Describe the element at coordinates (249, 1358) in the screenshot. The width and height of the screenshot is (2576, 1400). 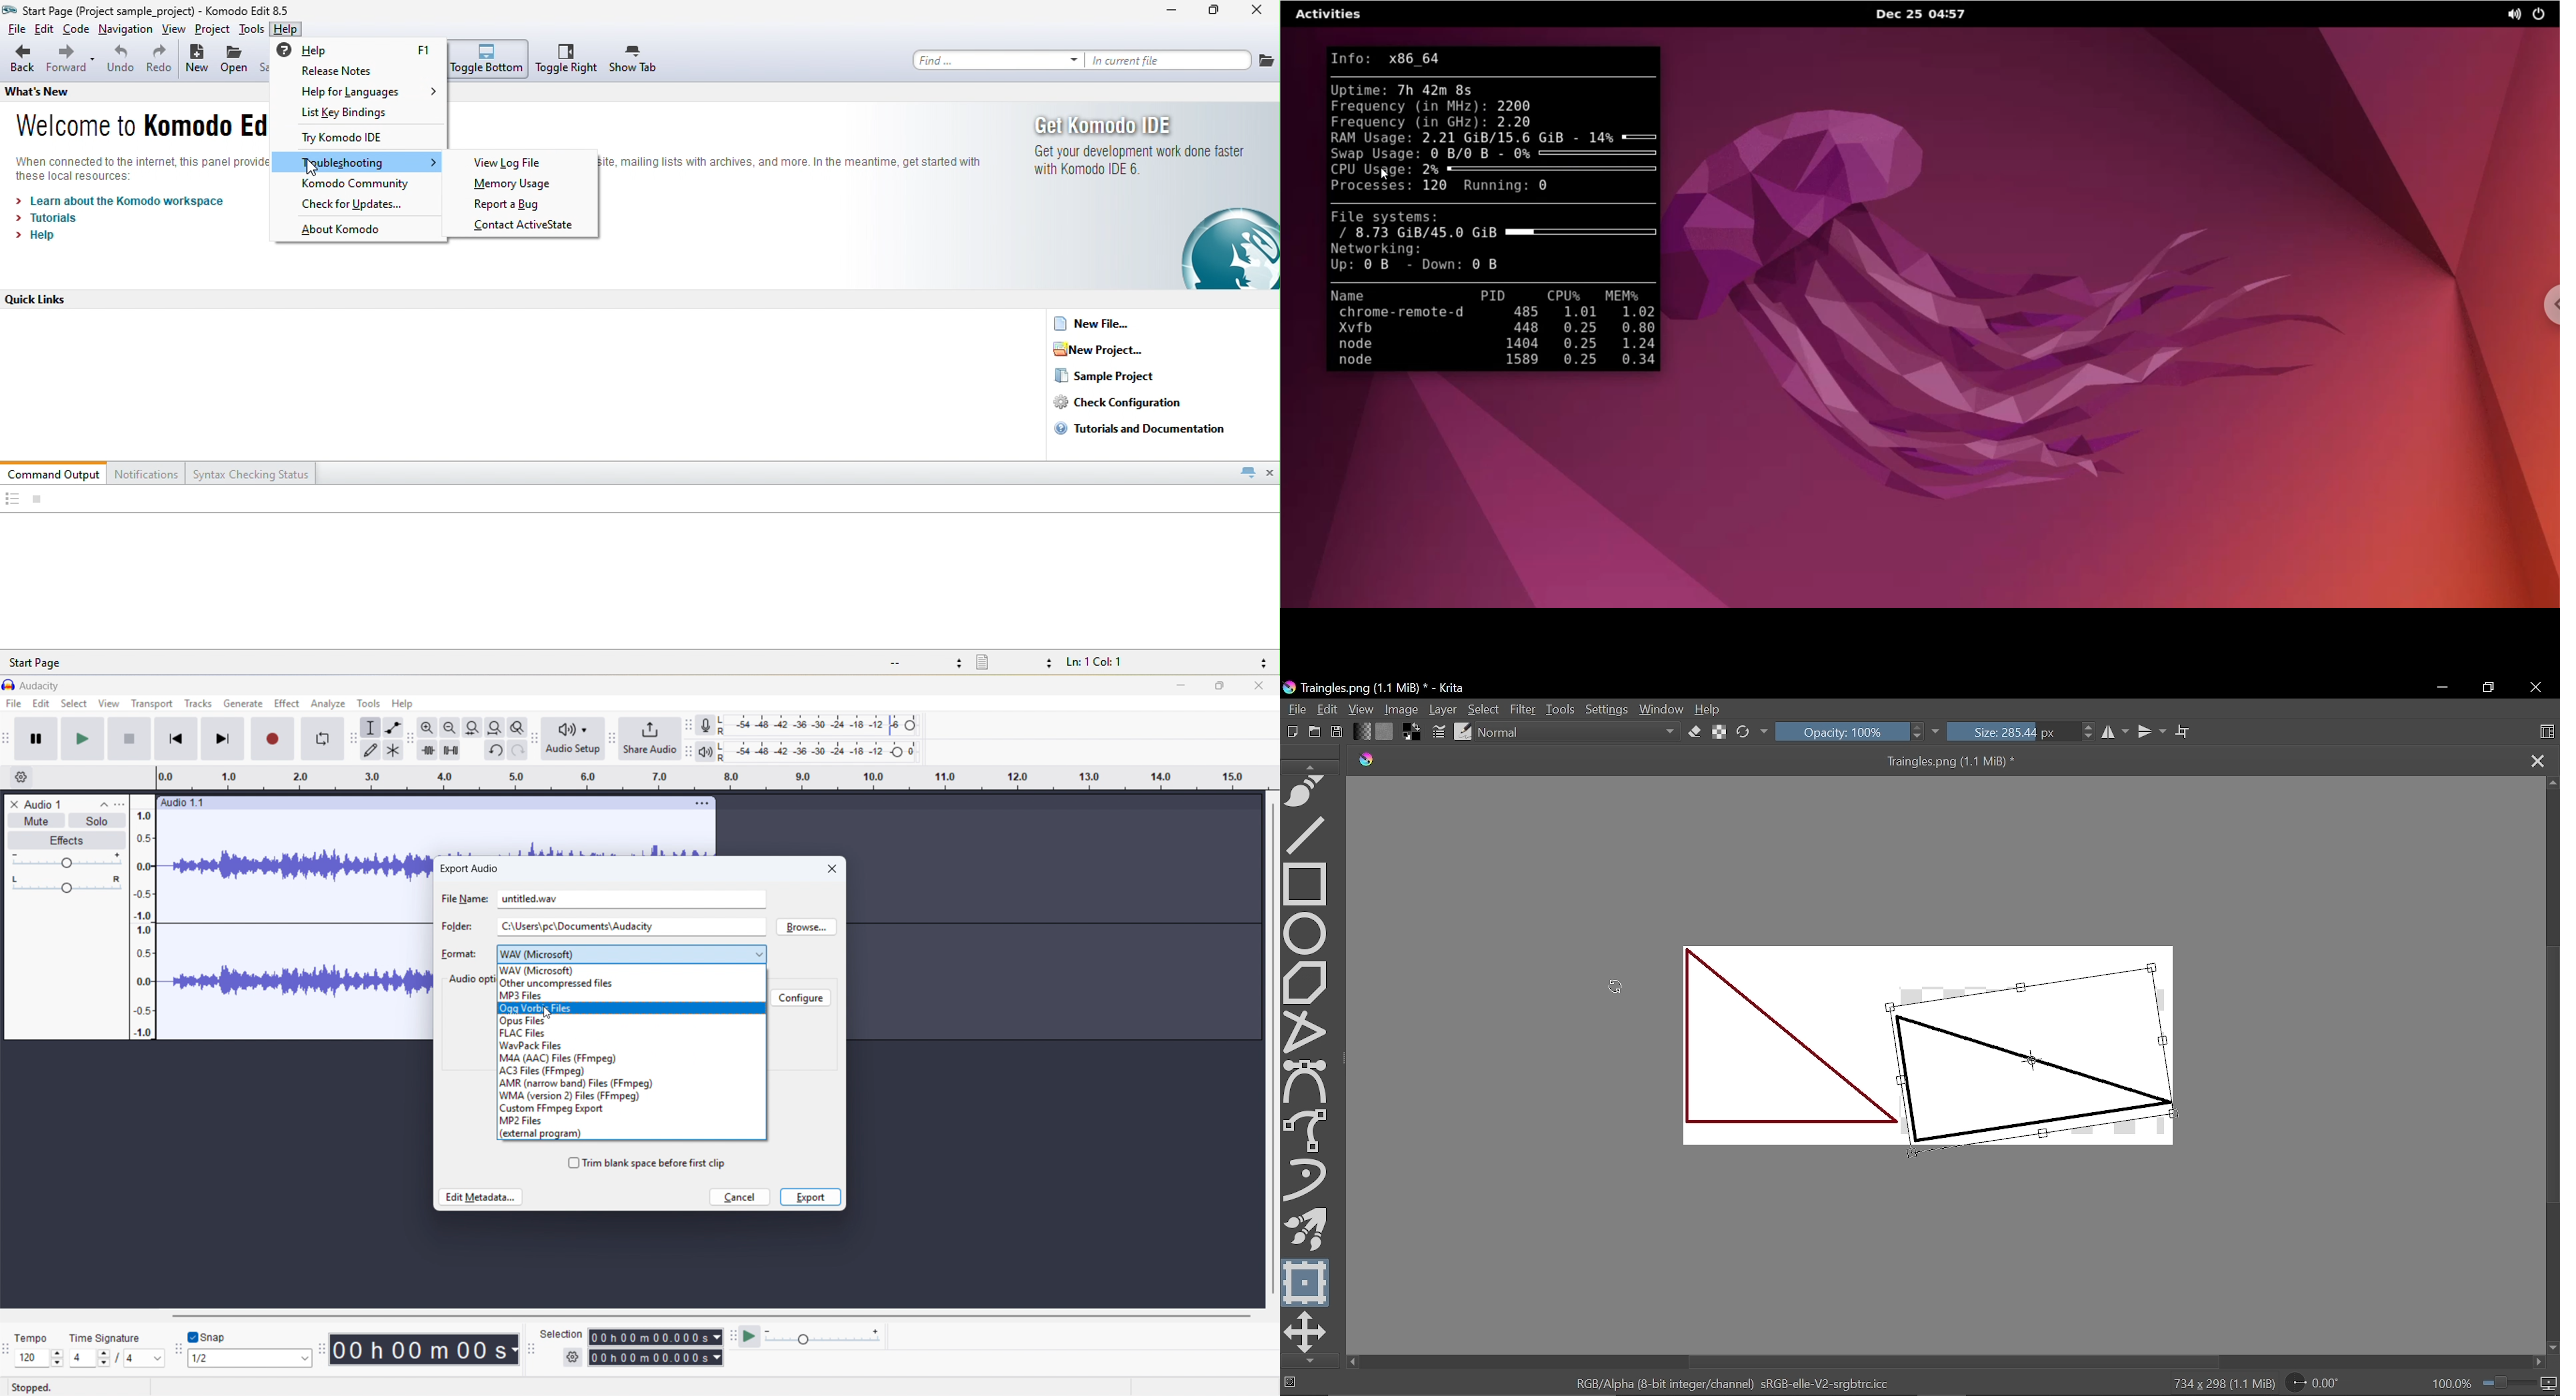
I see `Set snapping ` at that location.